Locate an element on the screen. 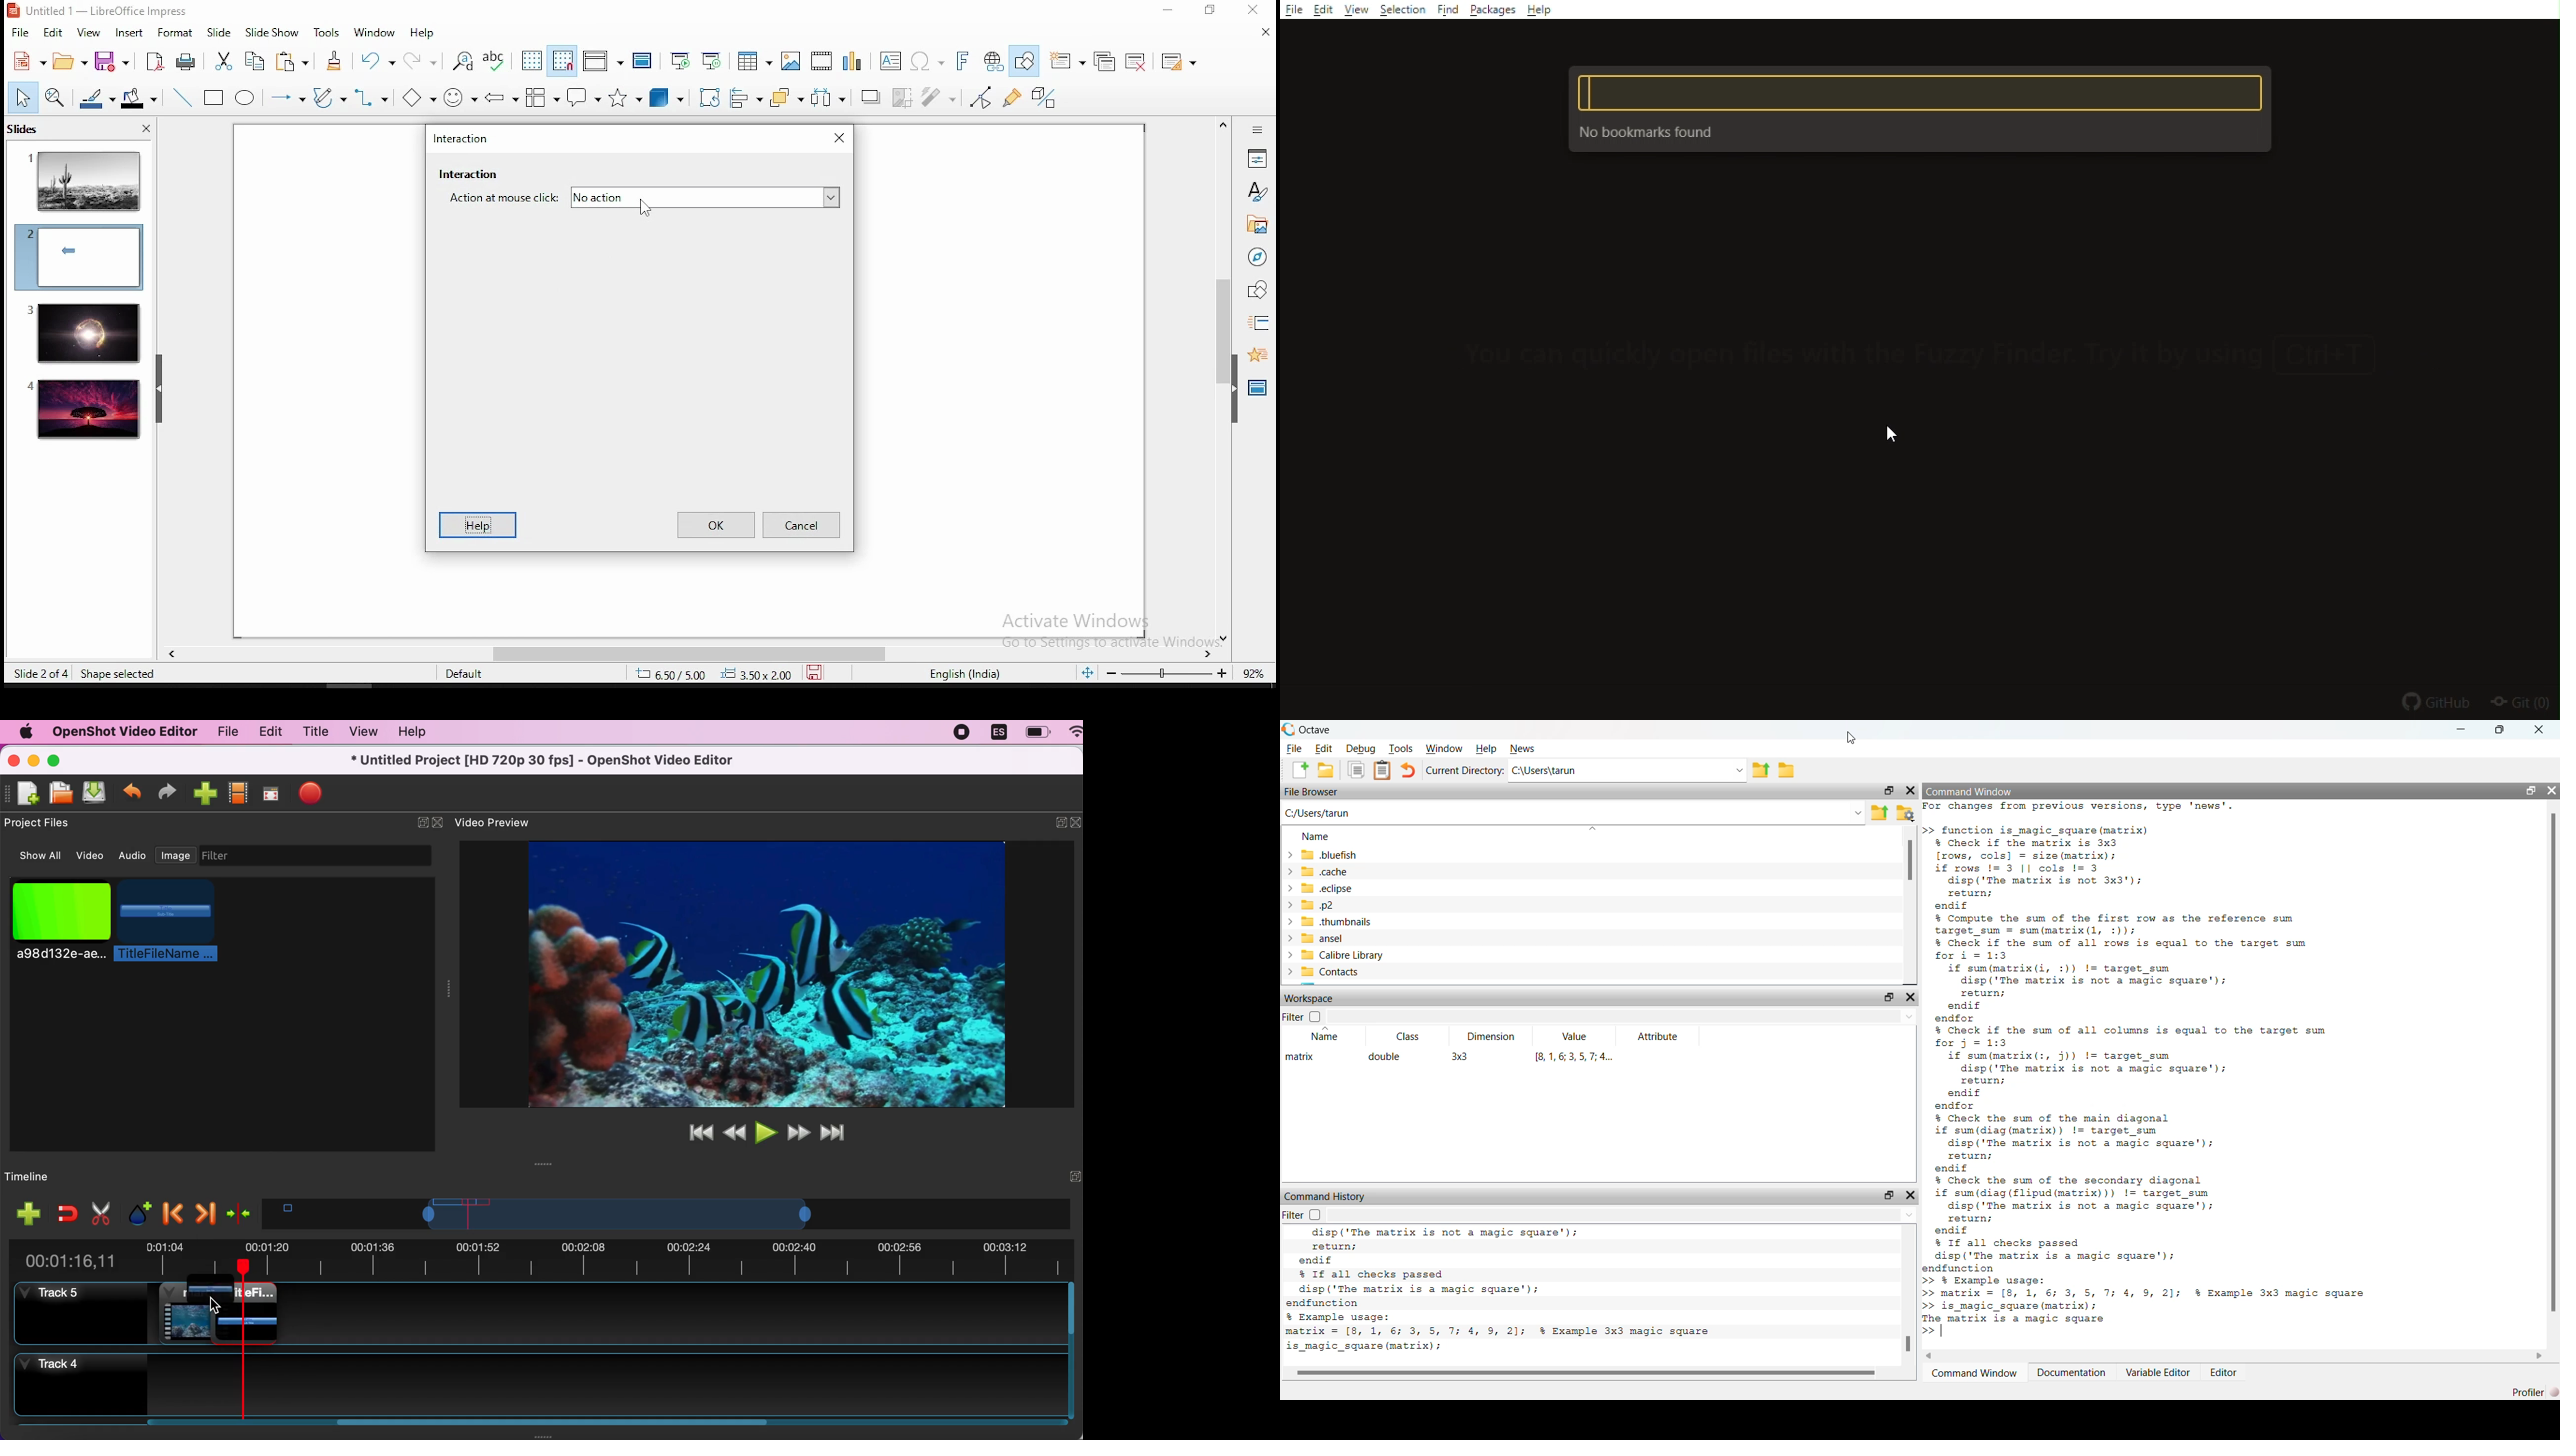 This screenshot has height=1456, width=2576. edit is located at coordinates (1323, 11).